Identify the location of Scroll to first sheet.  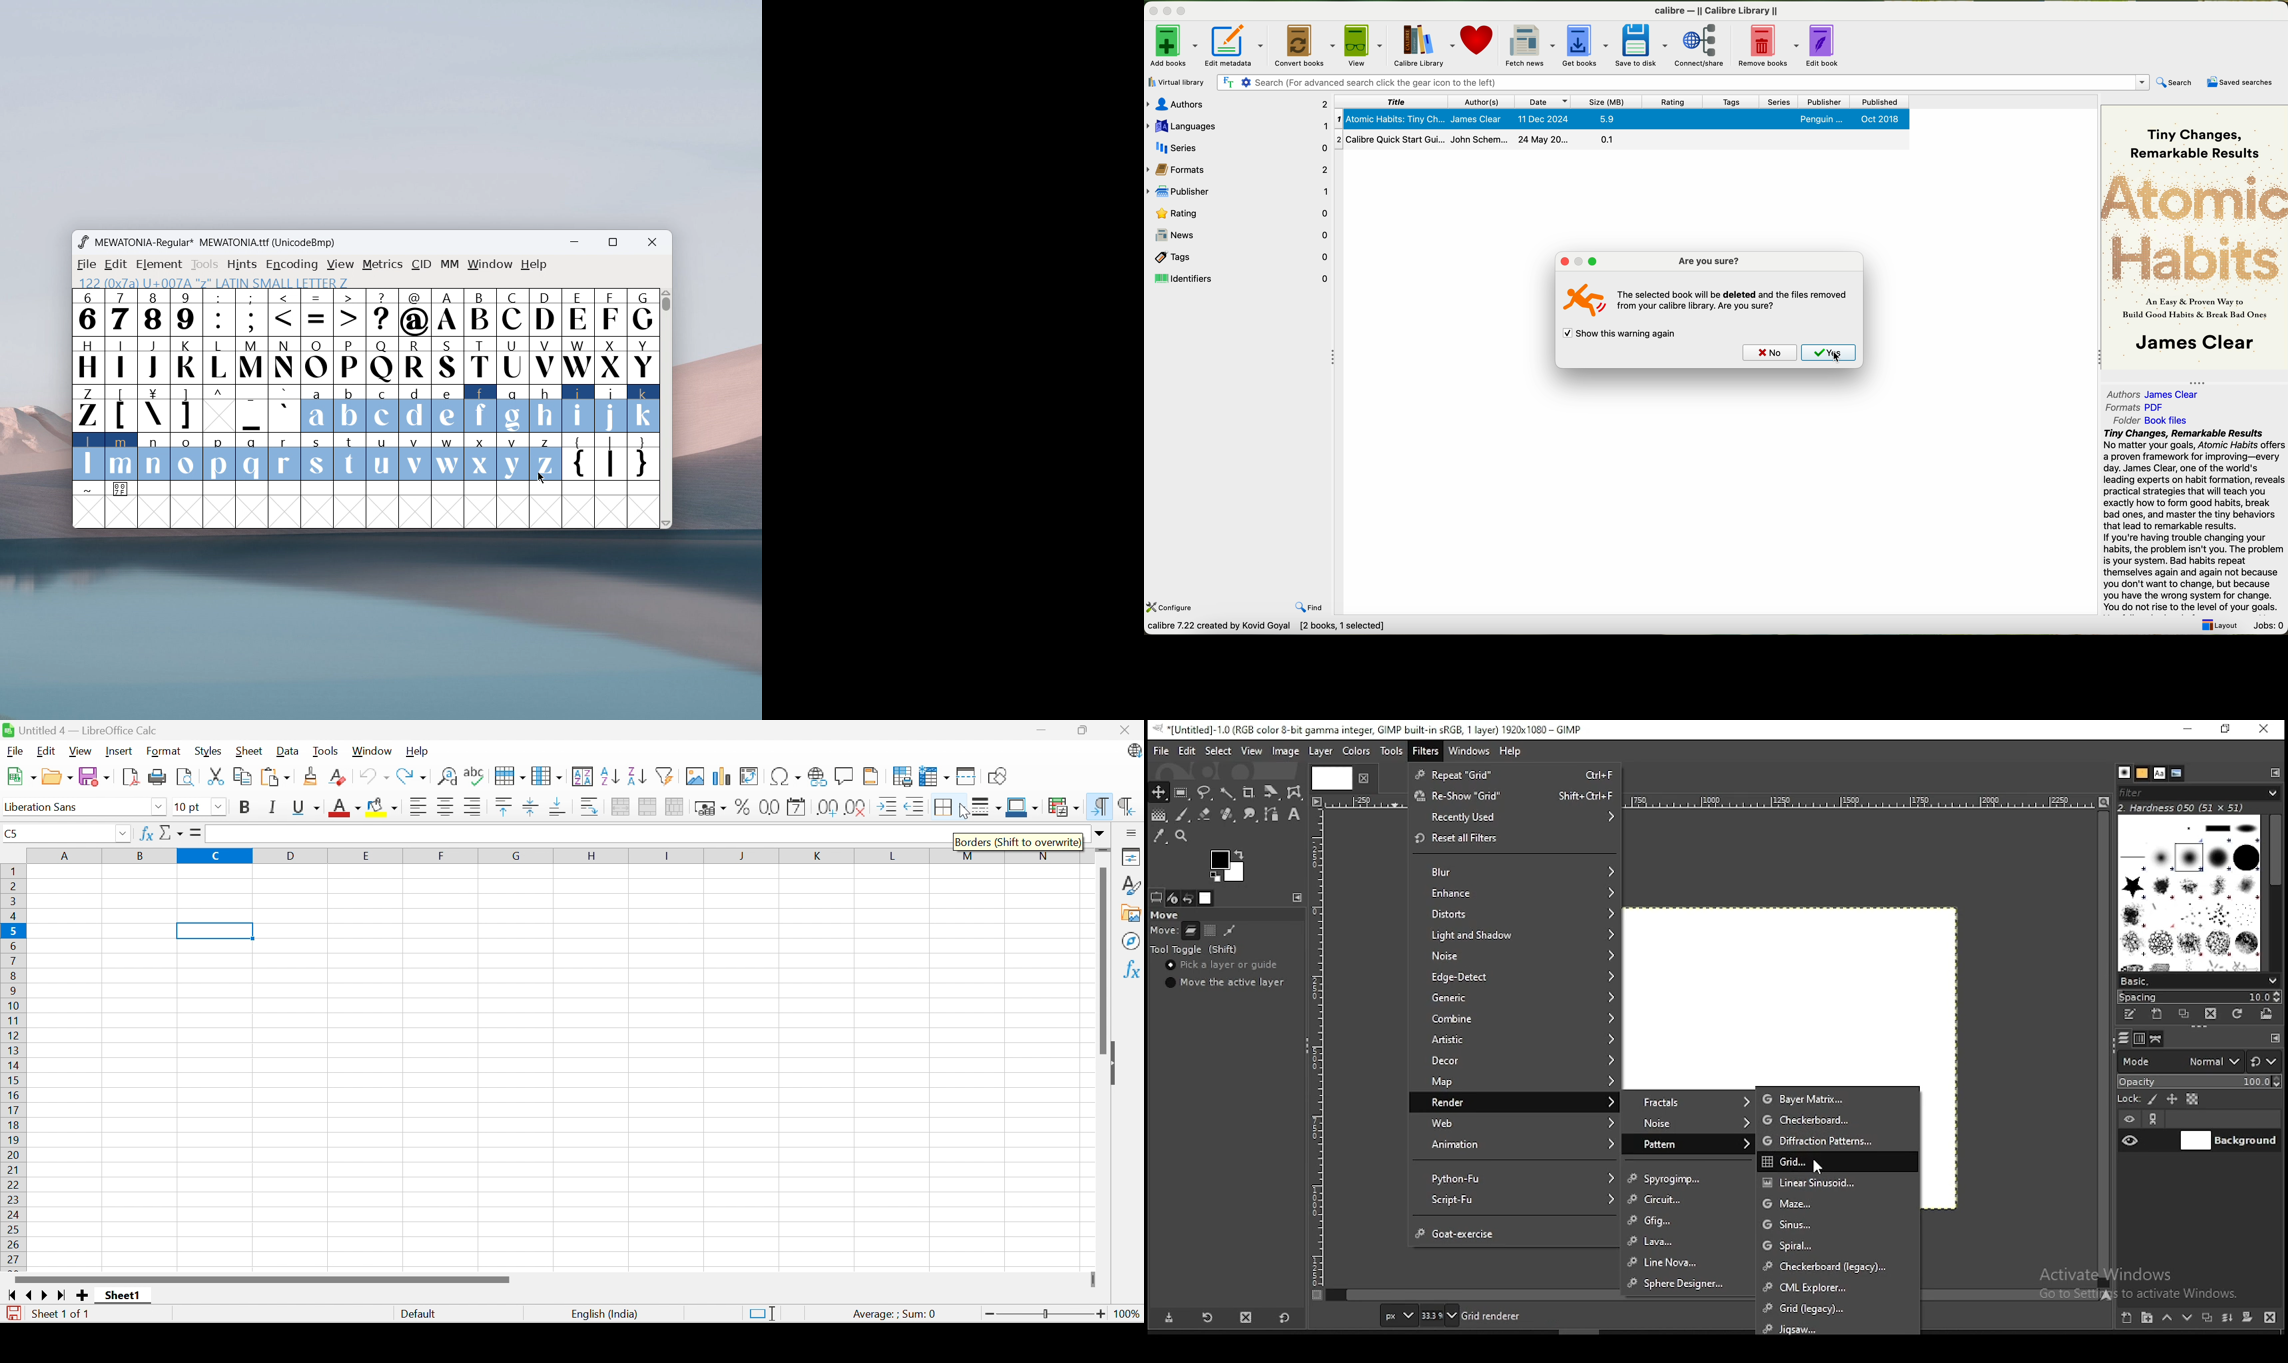
(13, 1296).